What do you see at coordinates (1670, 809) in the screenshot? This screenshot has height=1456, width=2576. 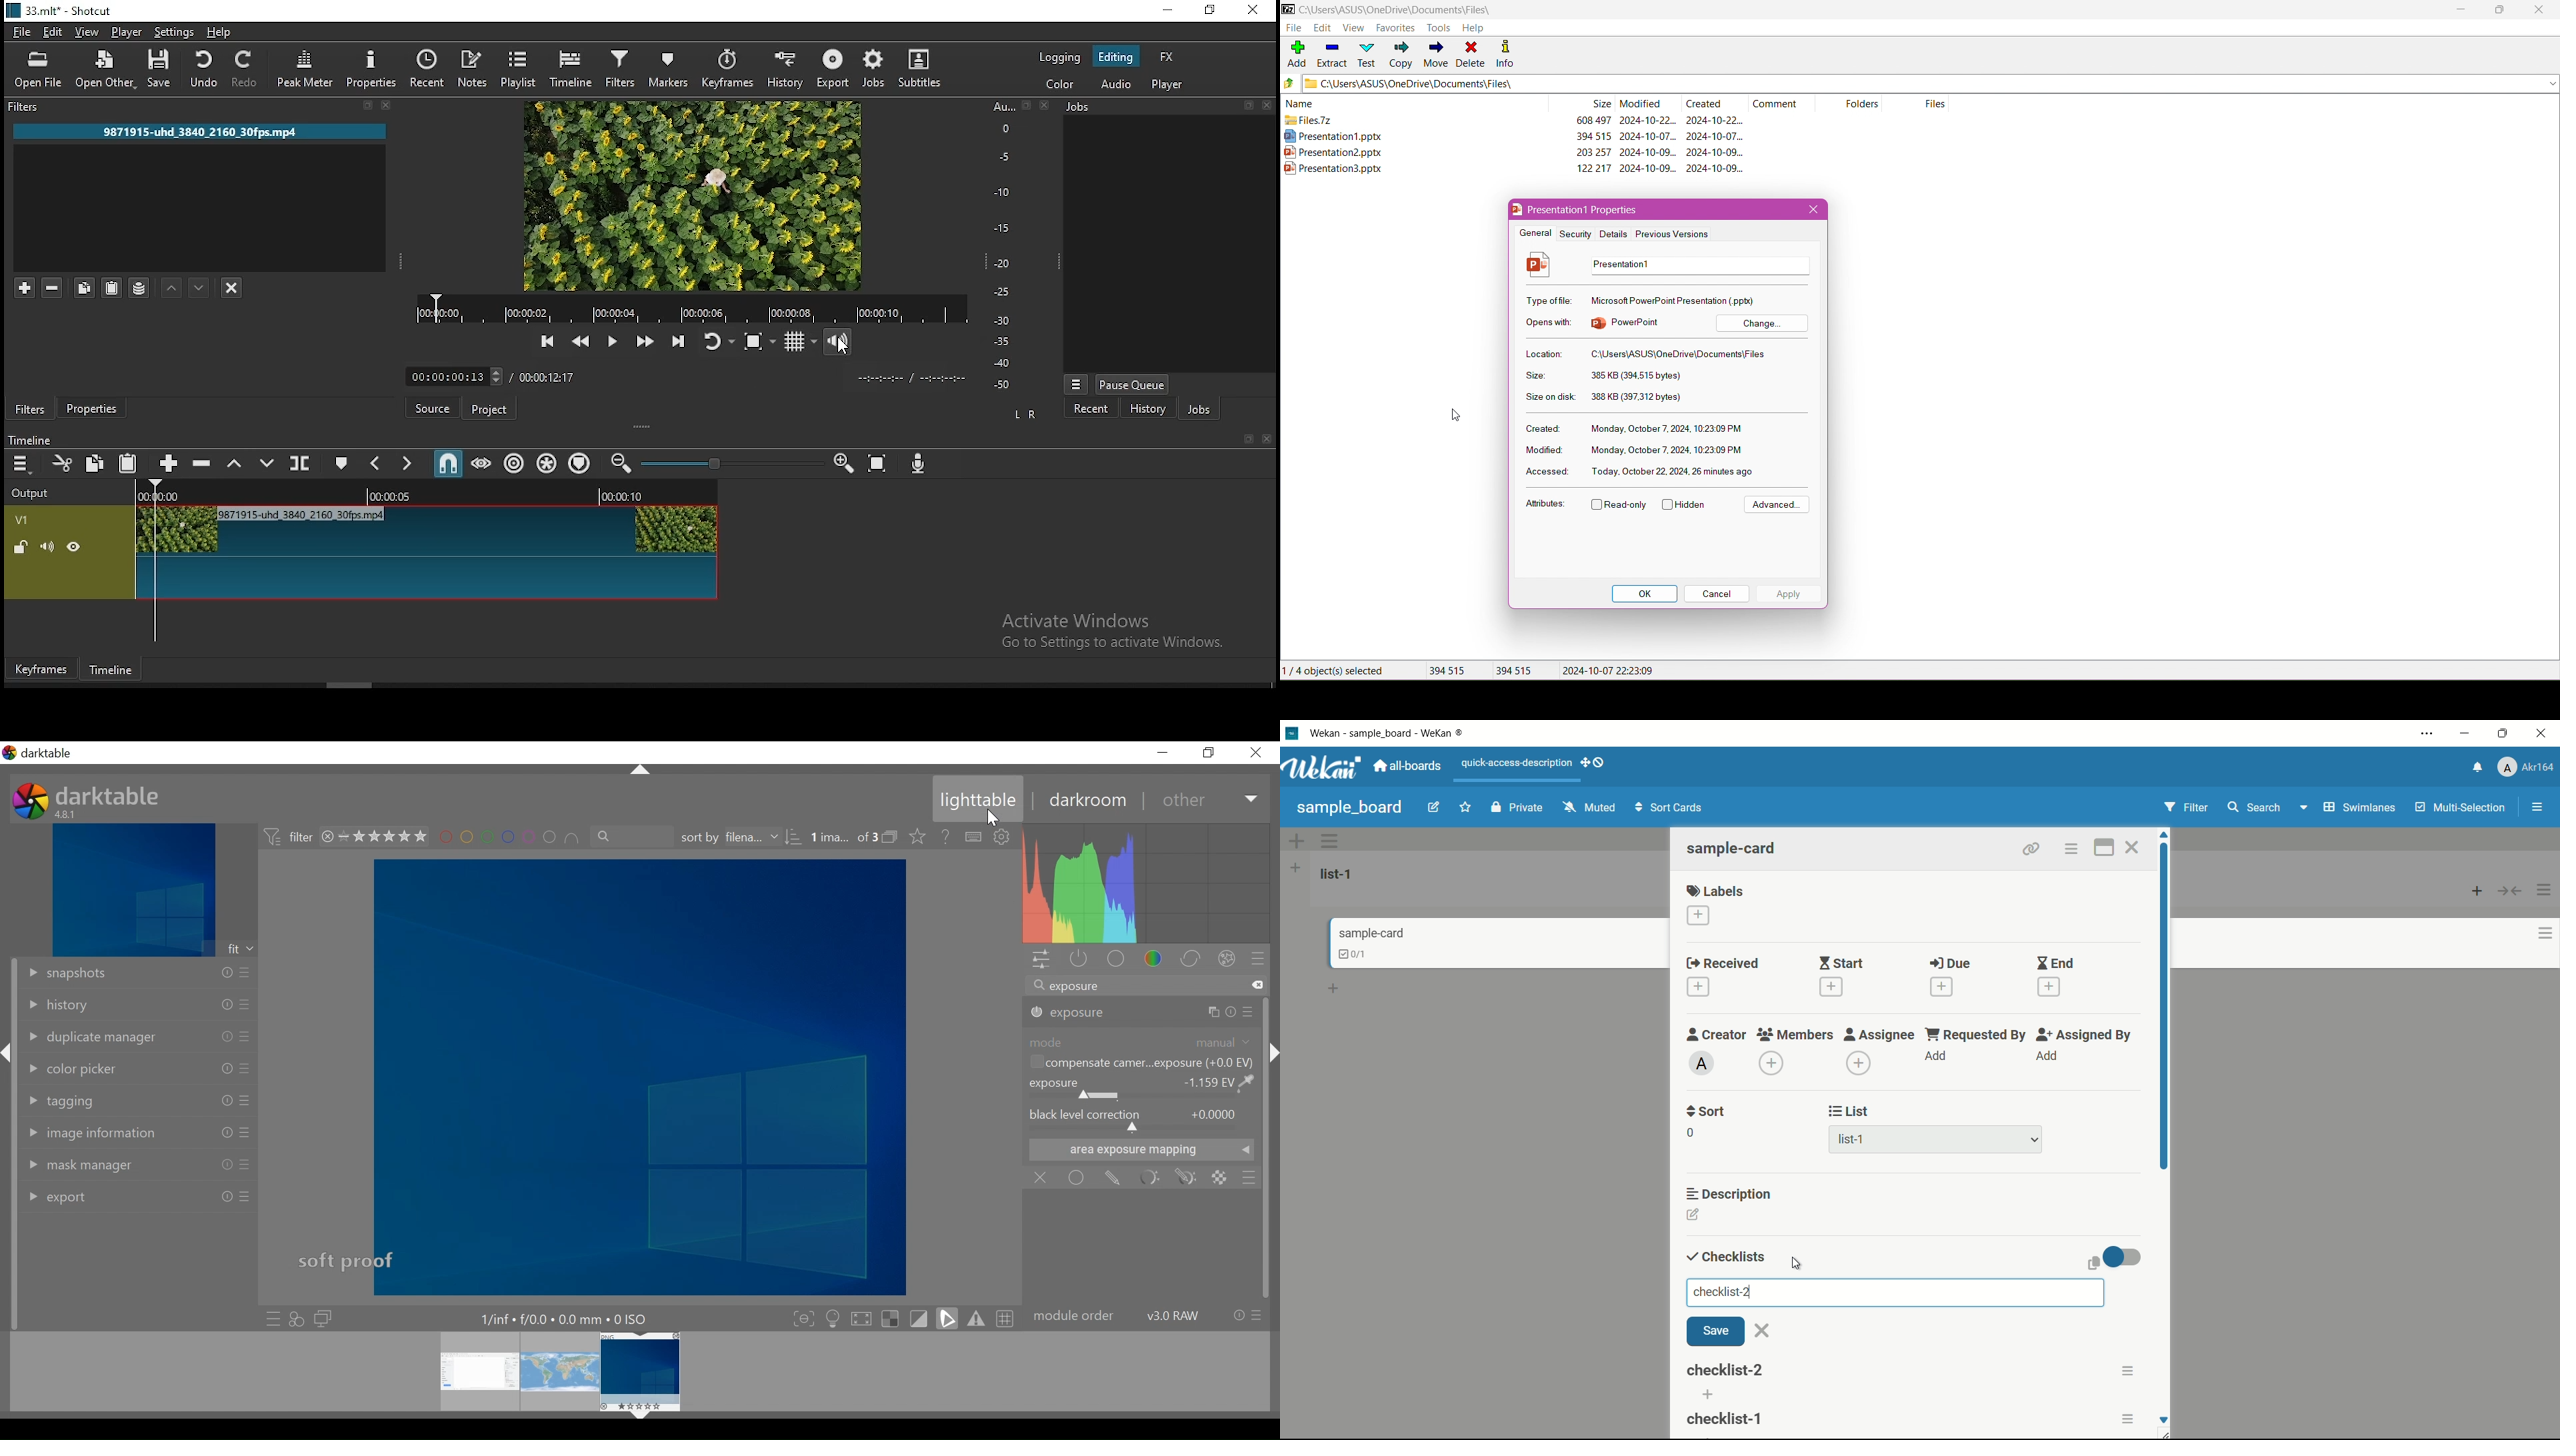 I see `sort cards` at bounding box center [1670, 809].